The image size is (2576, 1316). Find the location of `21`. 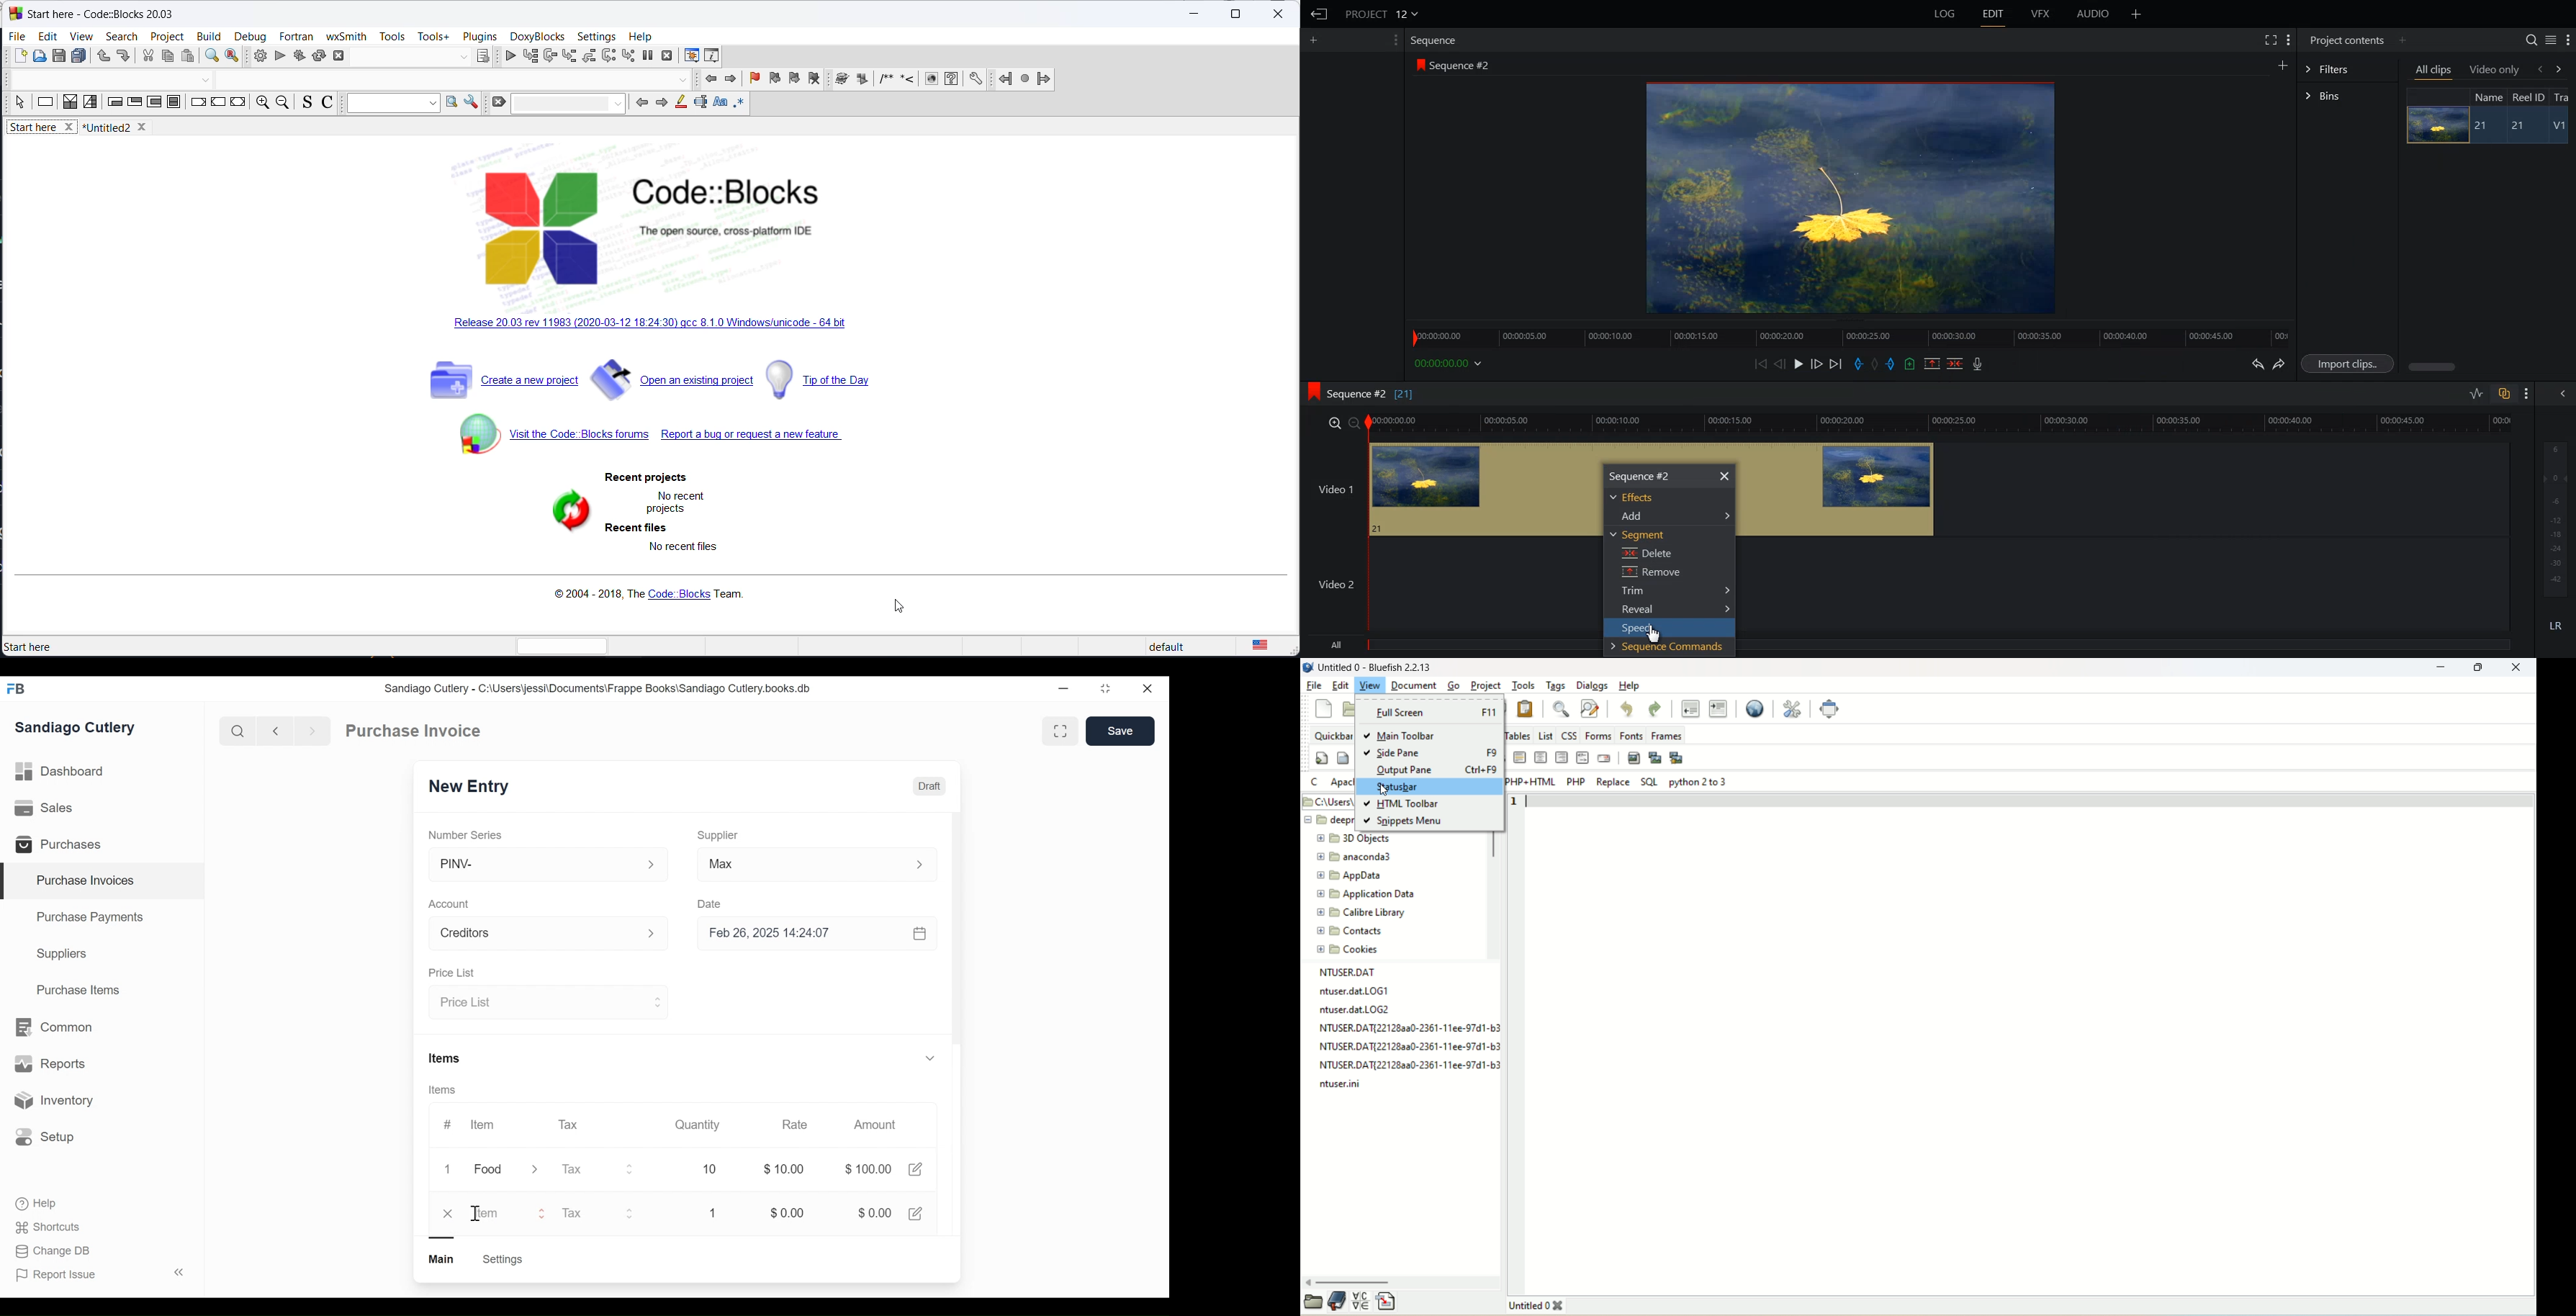

21 is located at coordinates (2524, 126).